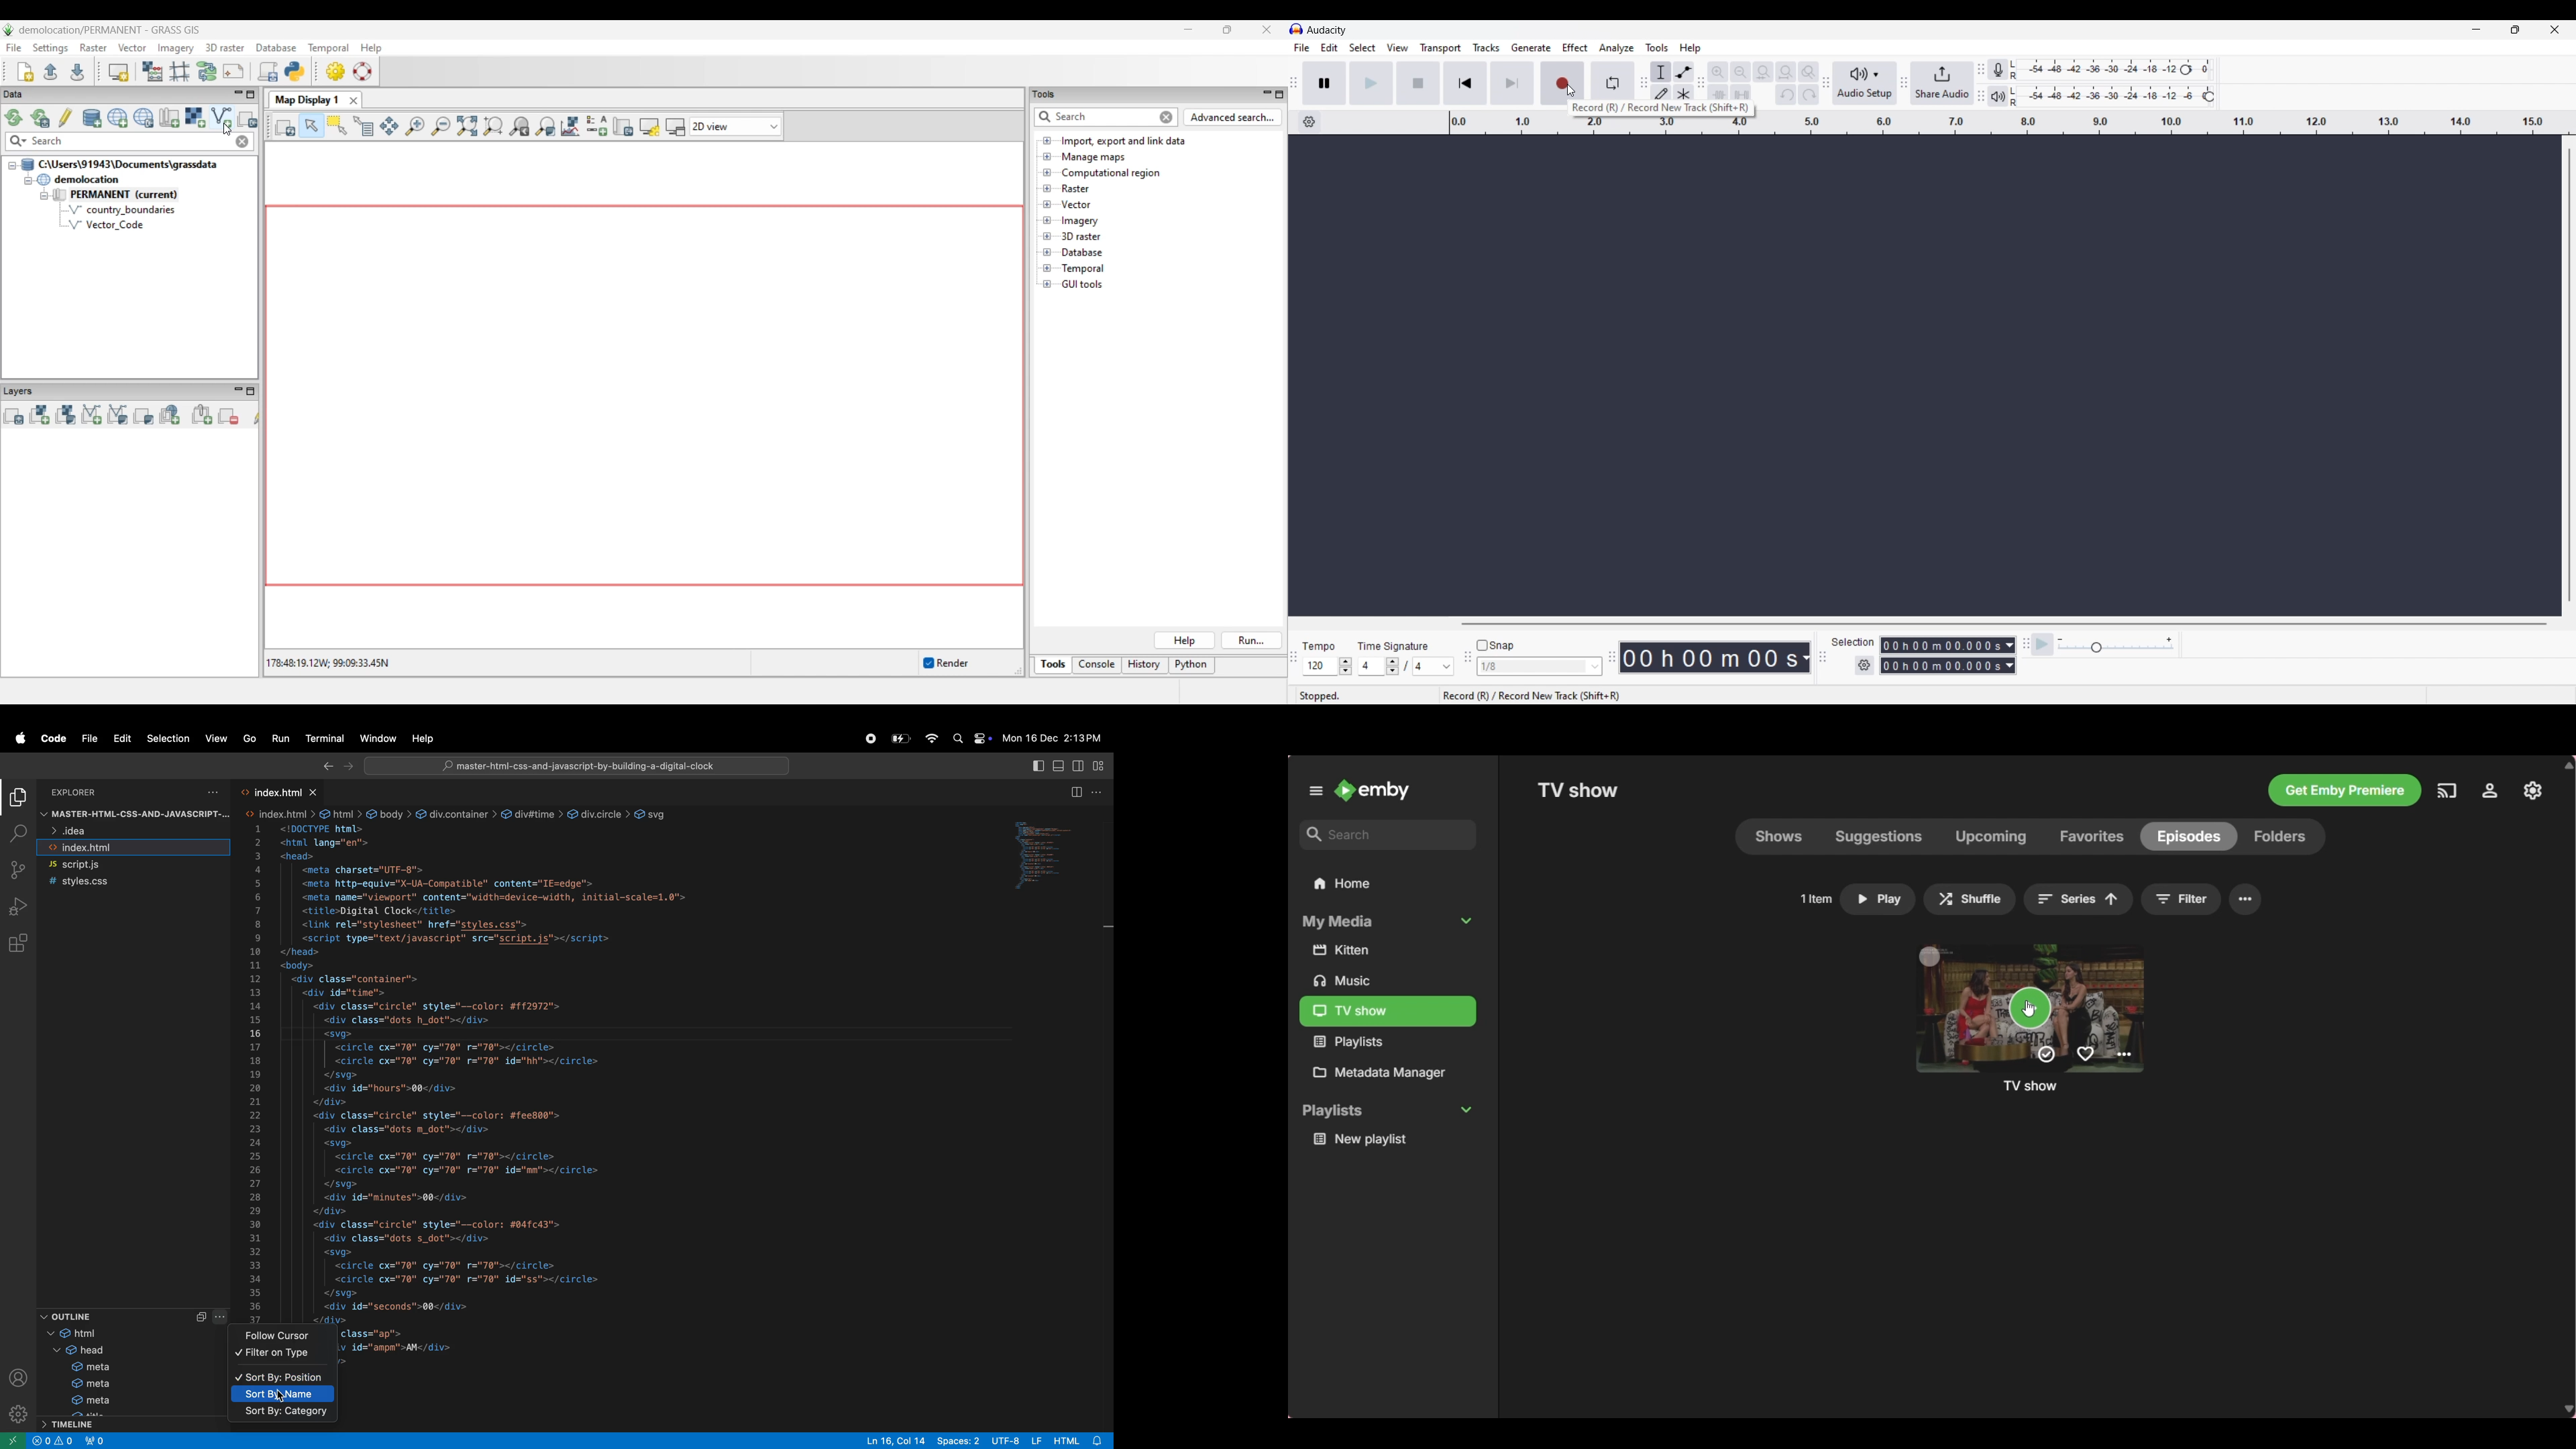 The image size is (2576, 1456). Describe the element at coordinates (136, 815) in the screenshot. I see `master-html-CSS-AND-JAVASCRIPT-` at that location.